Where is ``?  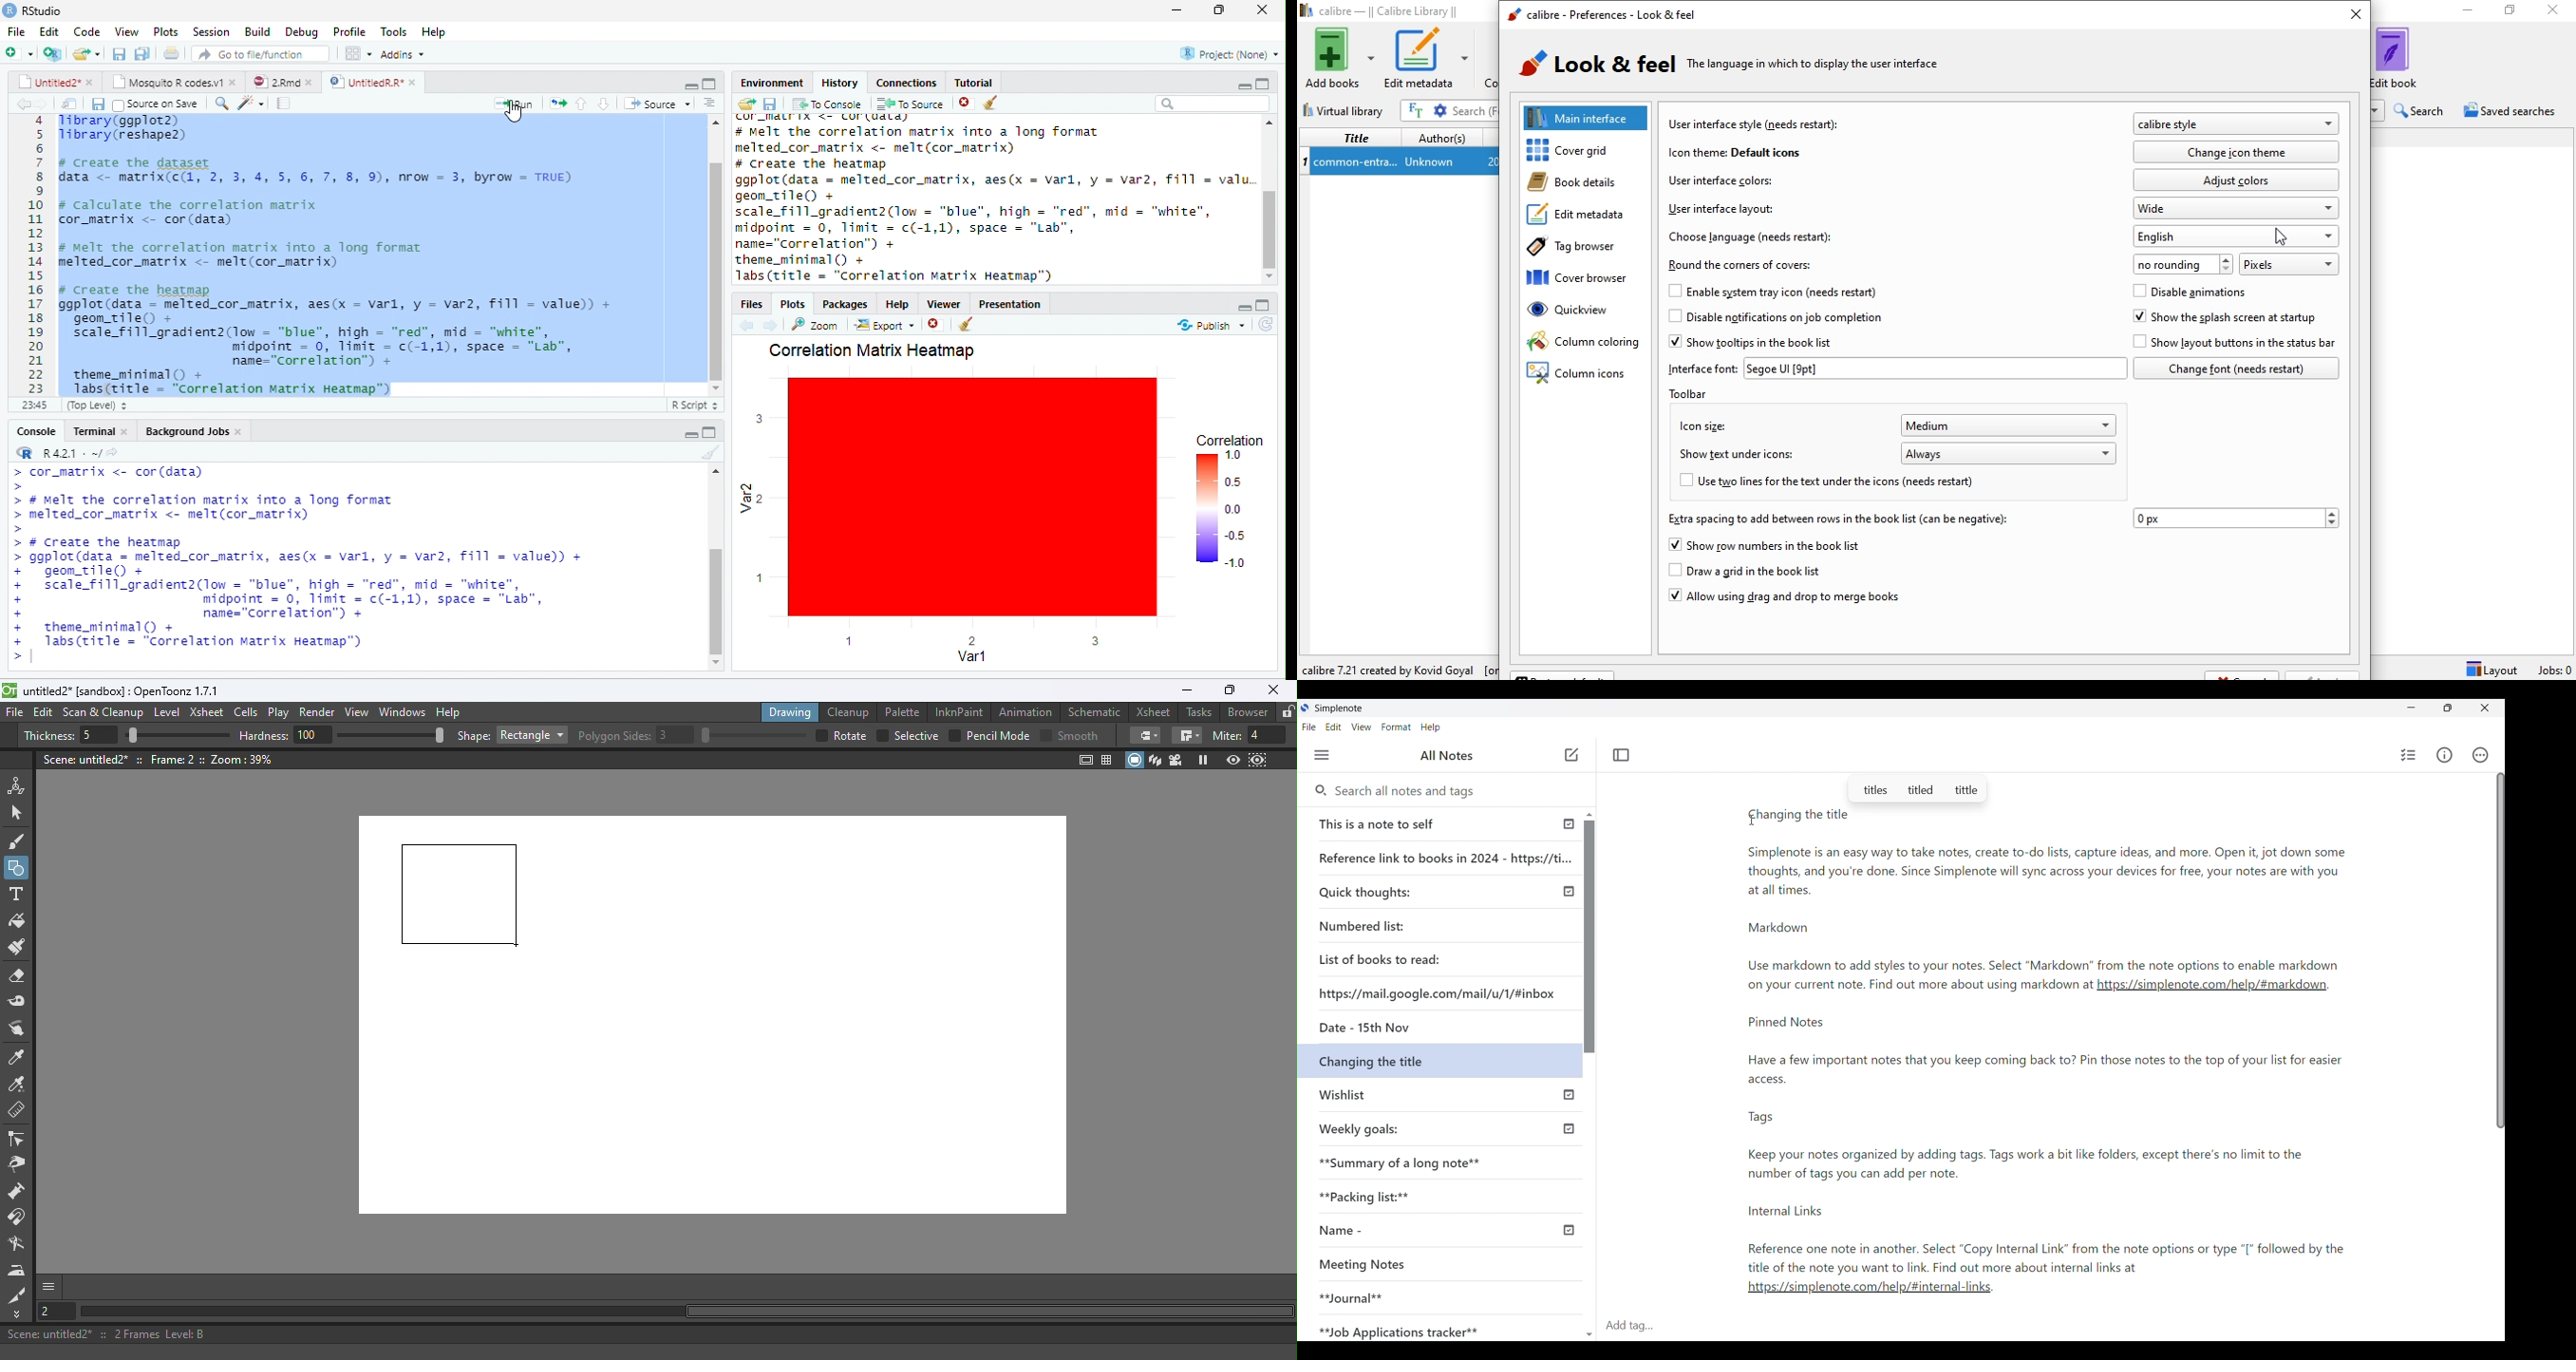
 is located at coordinates (1229, 304).